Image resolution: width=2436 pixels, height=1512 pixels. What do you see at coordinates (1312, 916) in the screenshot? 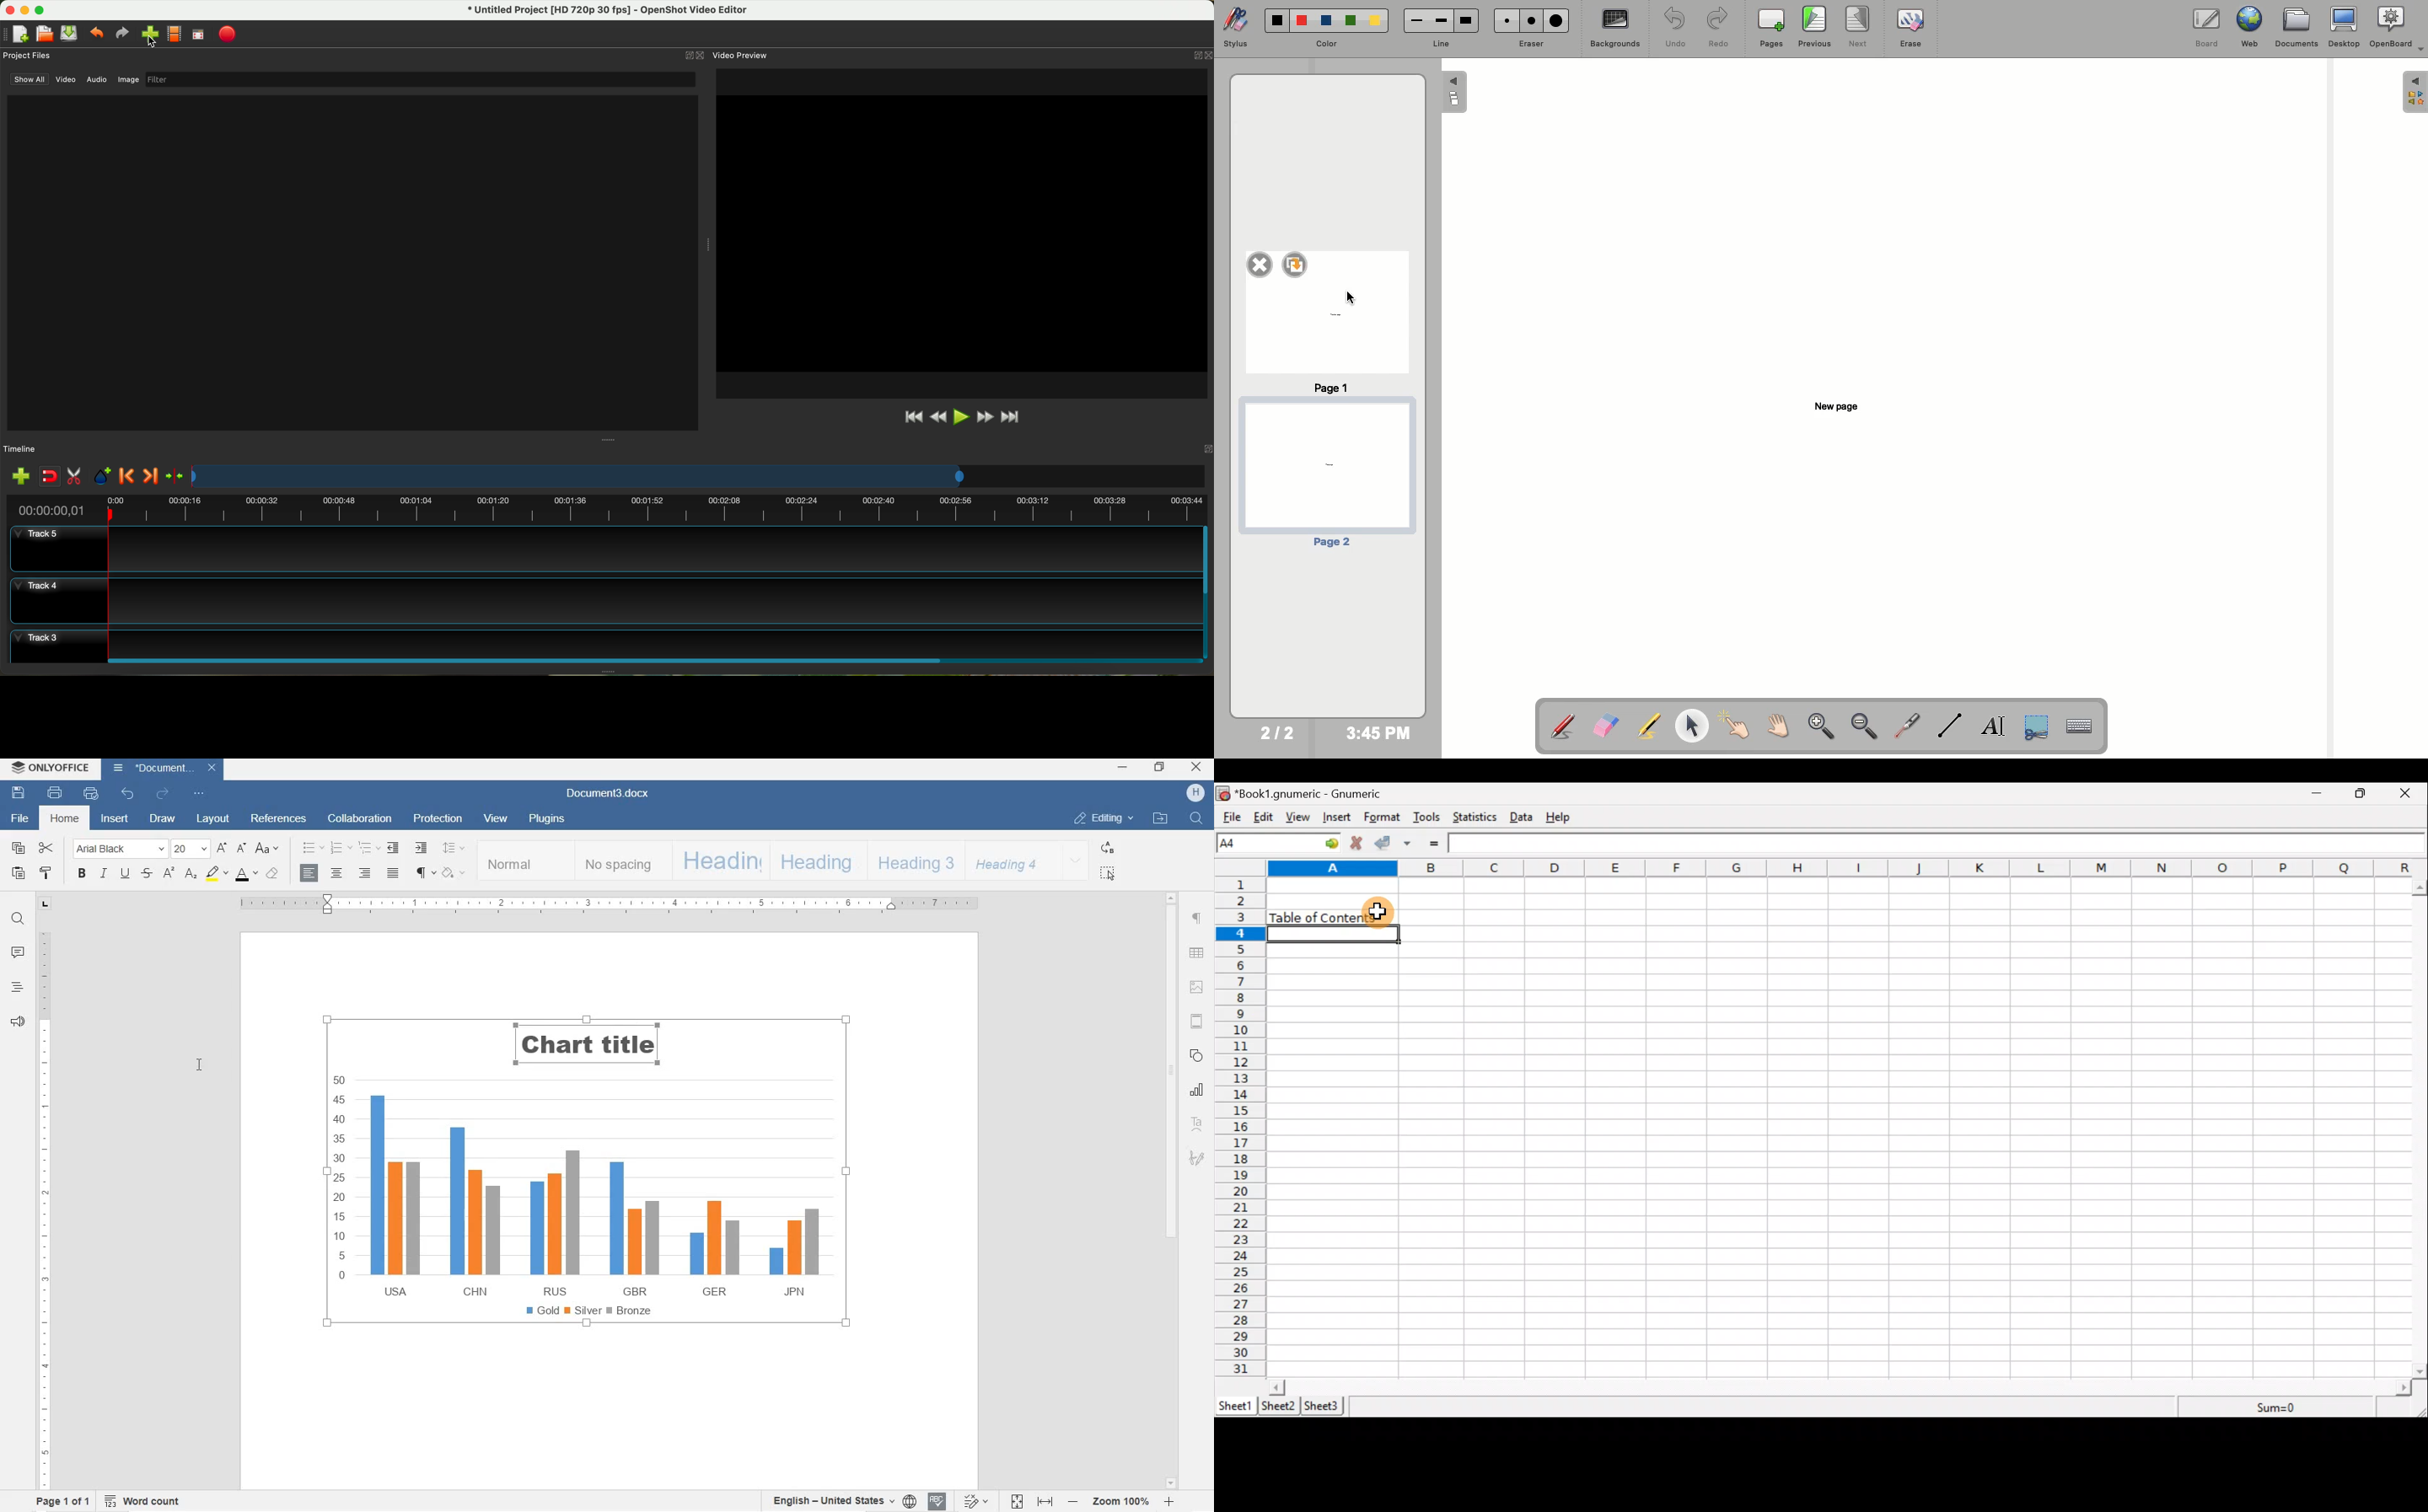
I see `Table of content` at bounding box center [1312, 916].